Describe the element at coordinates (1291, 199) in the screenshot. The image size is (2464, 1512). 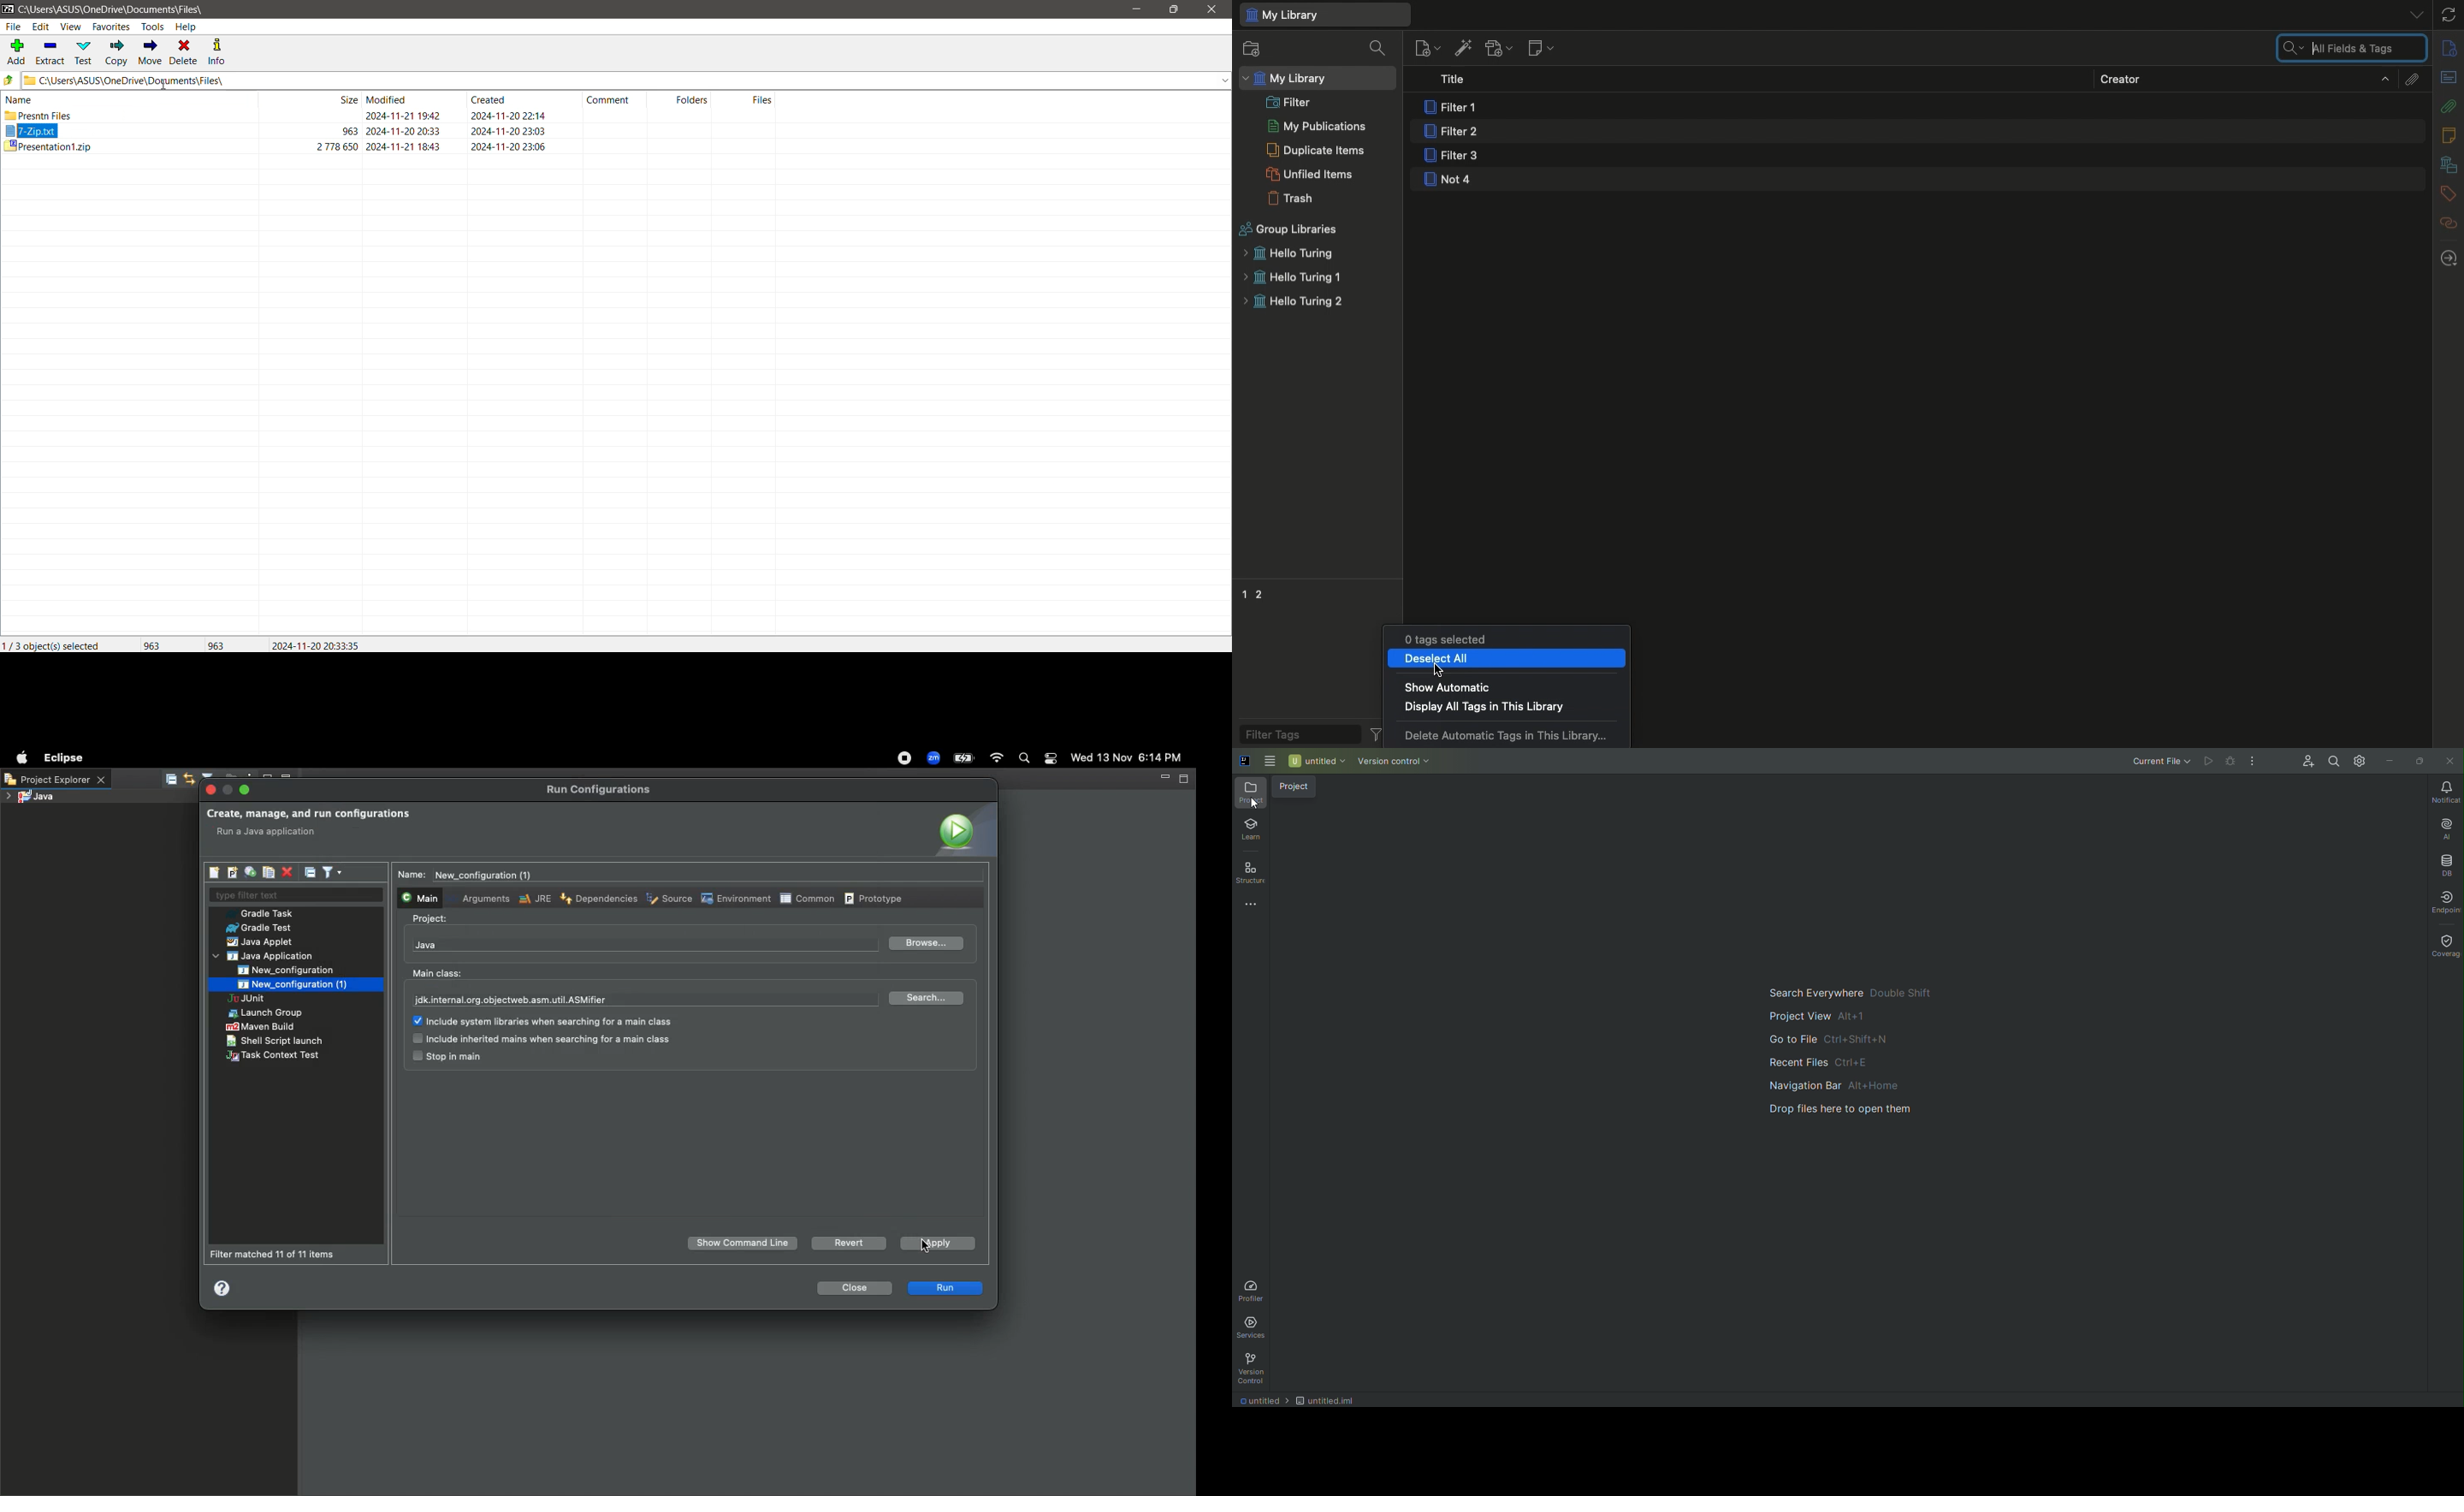
I see `Trash` at that location.